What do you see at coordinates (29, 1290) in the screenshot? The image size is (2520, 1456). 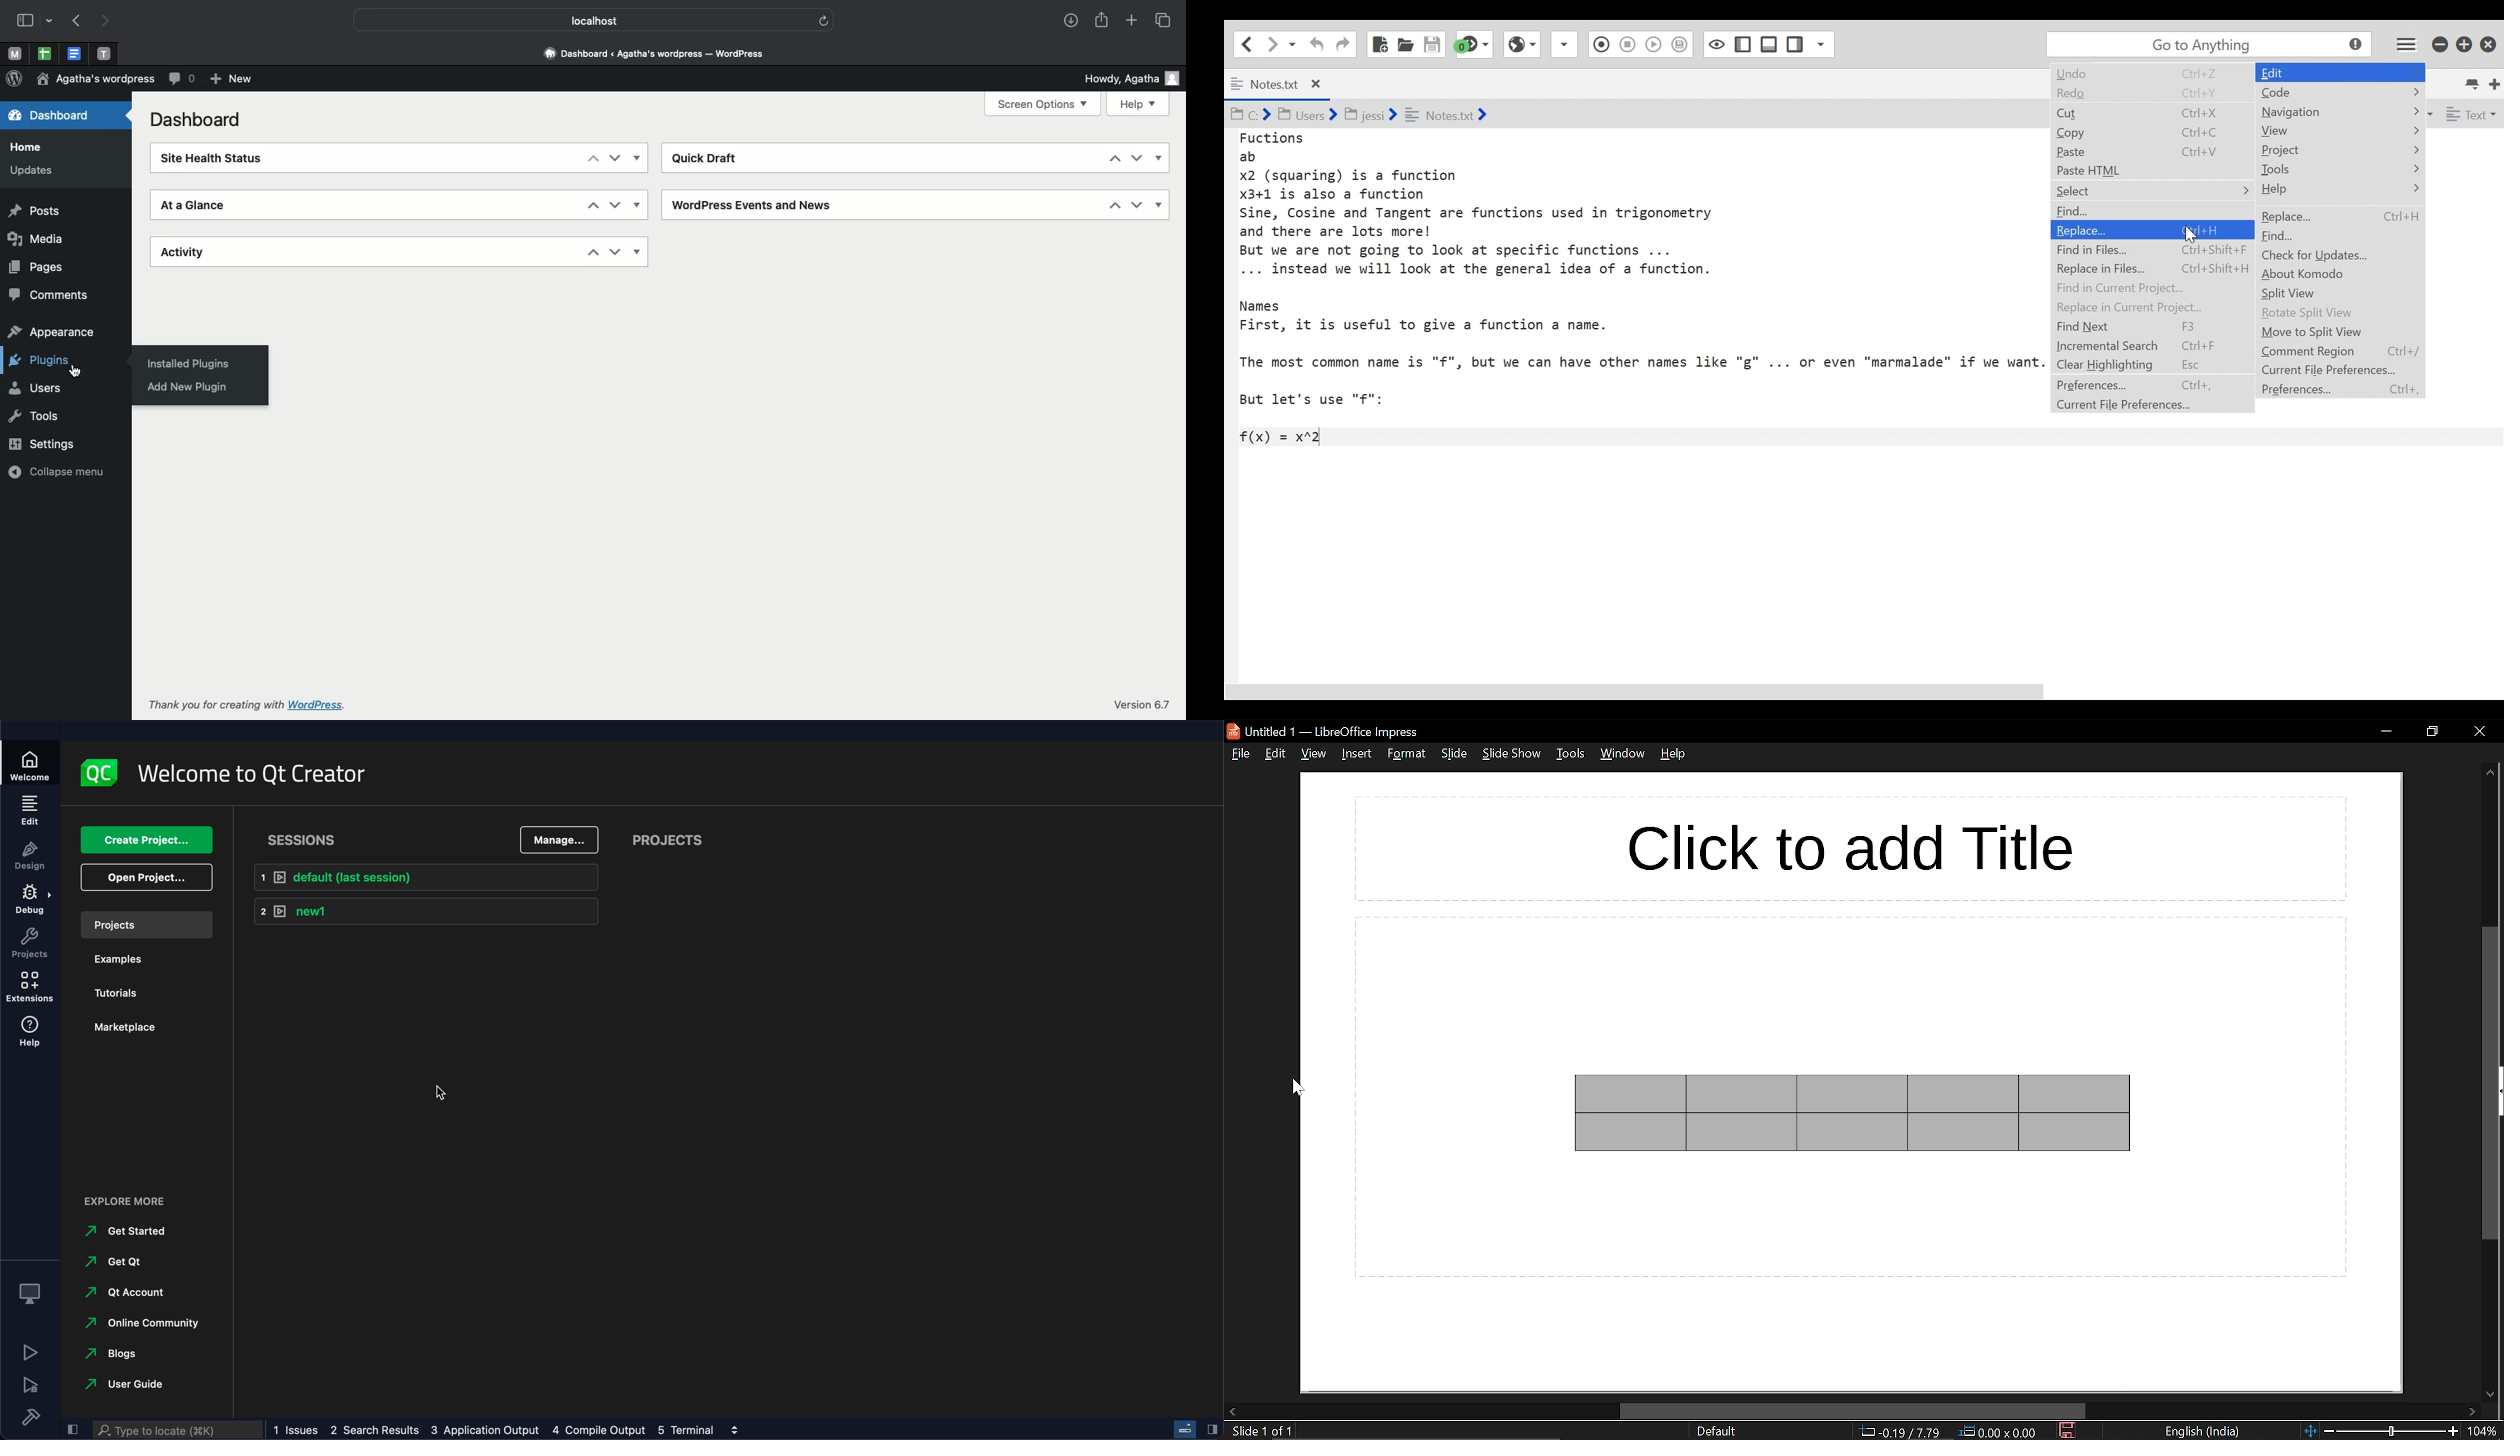 I see `Kit selector` at bounding box center [29, 1290].